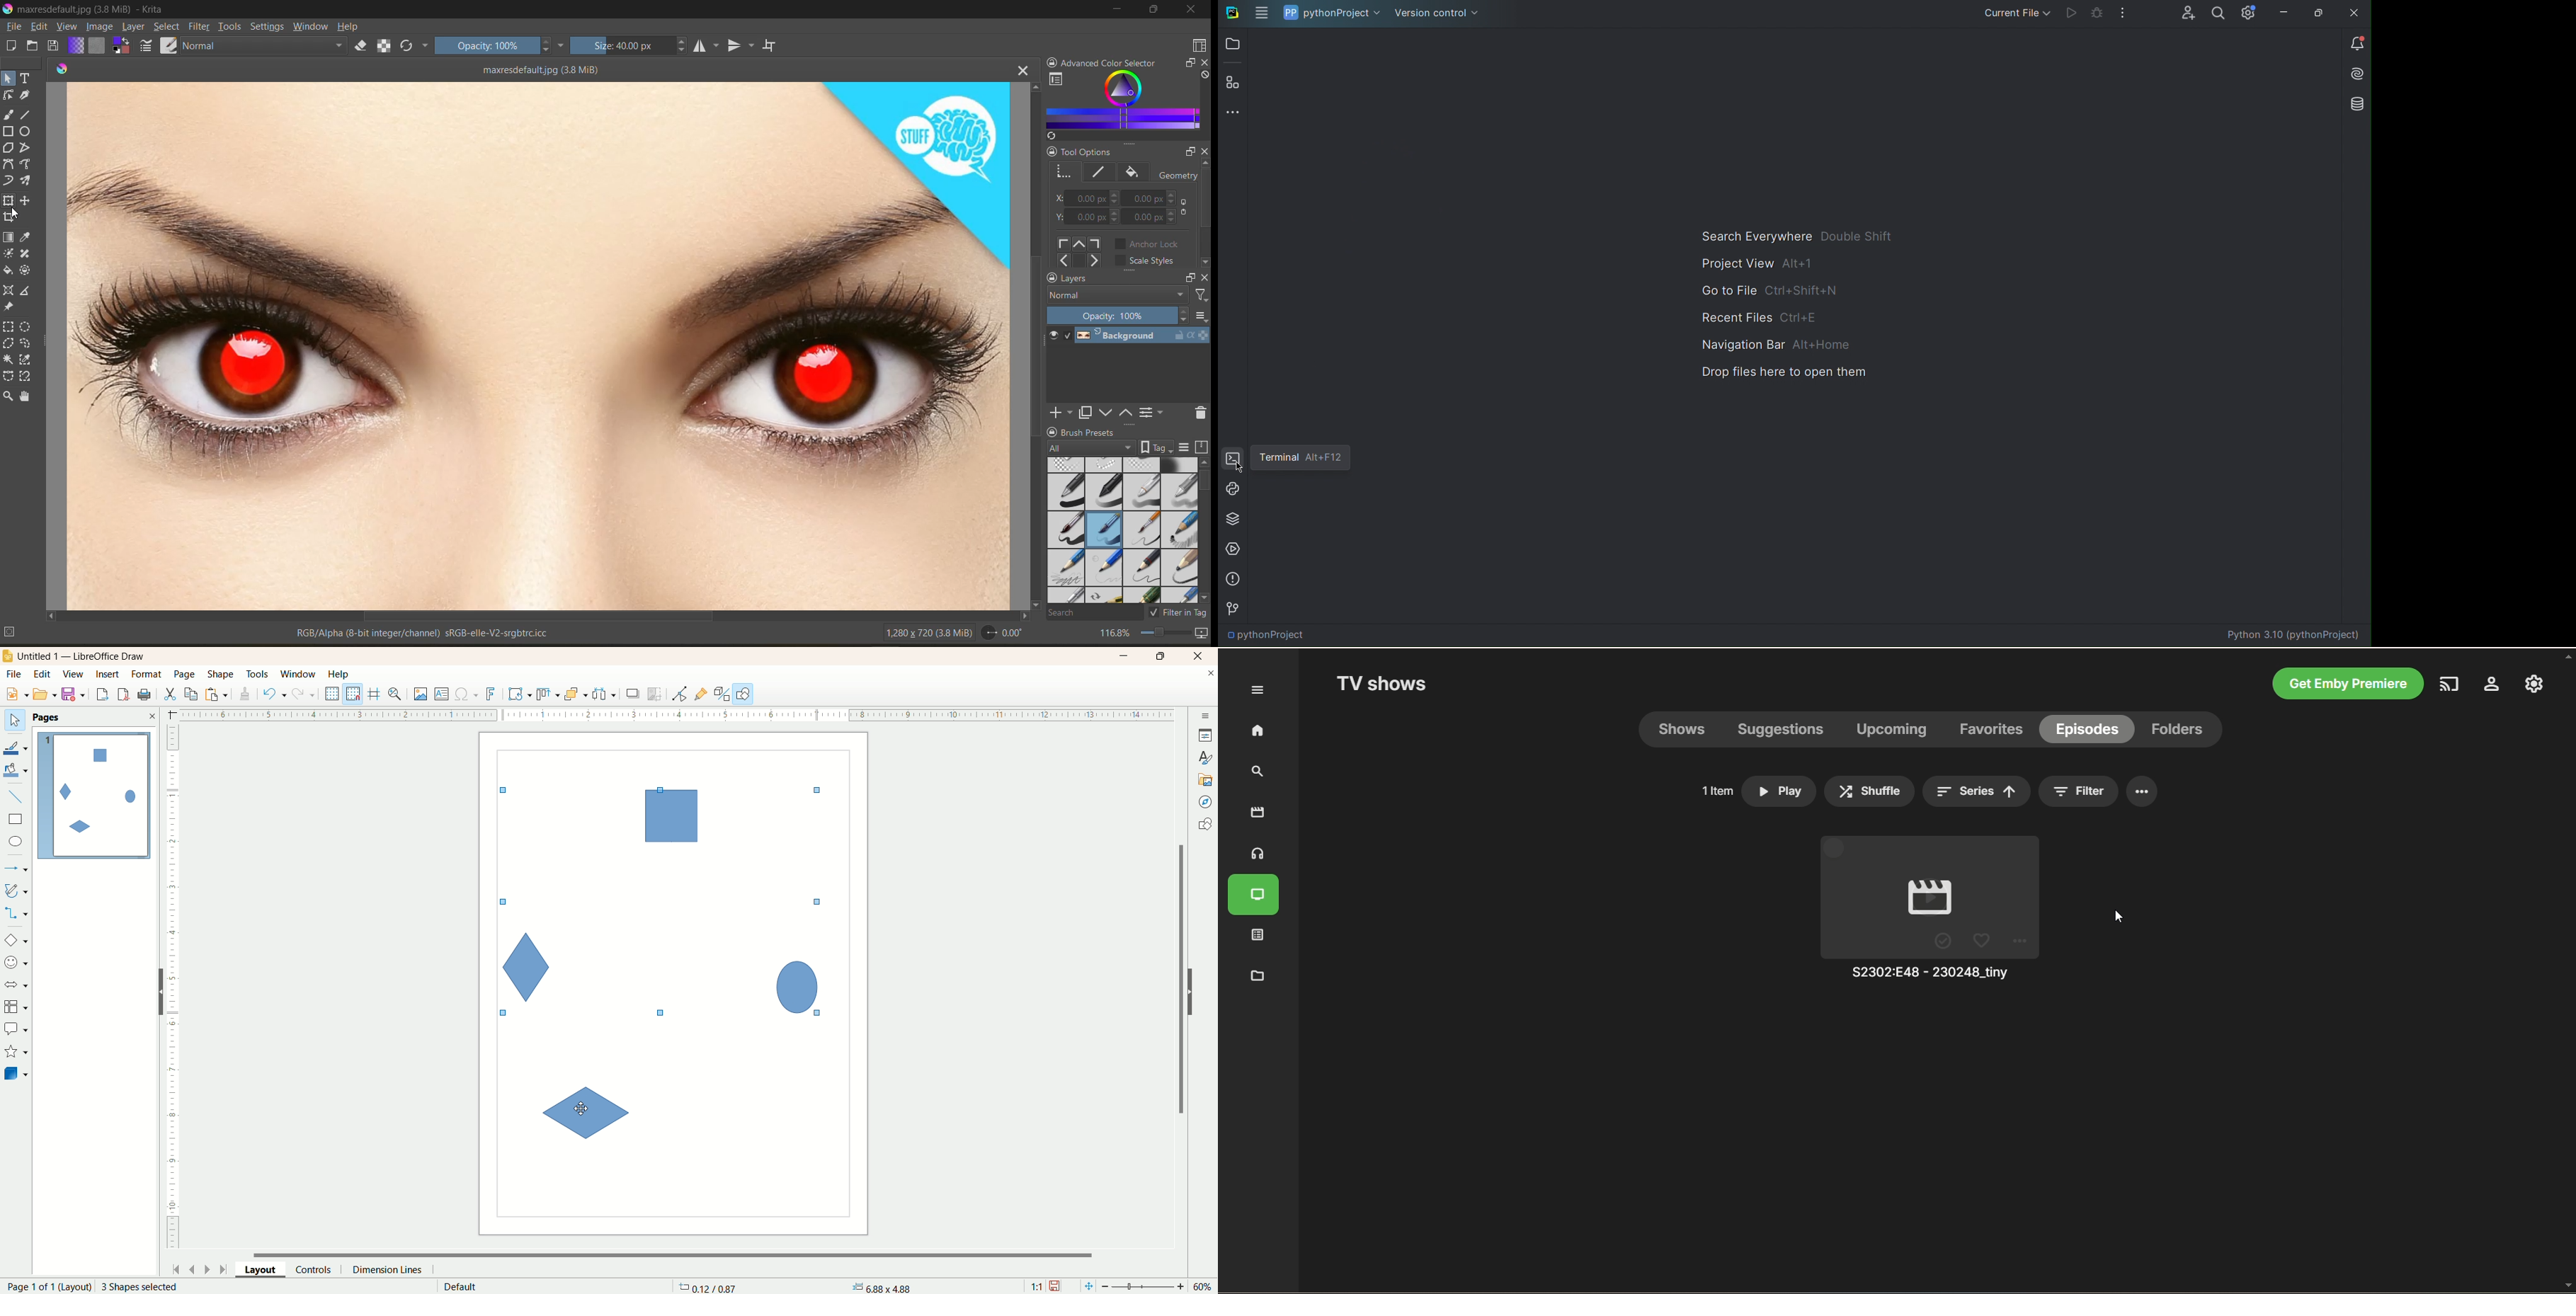 This screenshot has width=2576, height=1316. Describe the element at coordinates (1386, 685) in the screenshot. I see `TV shows` at that location.